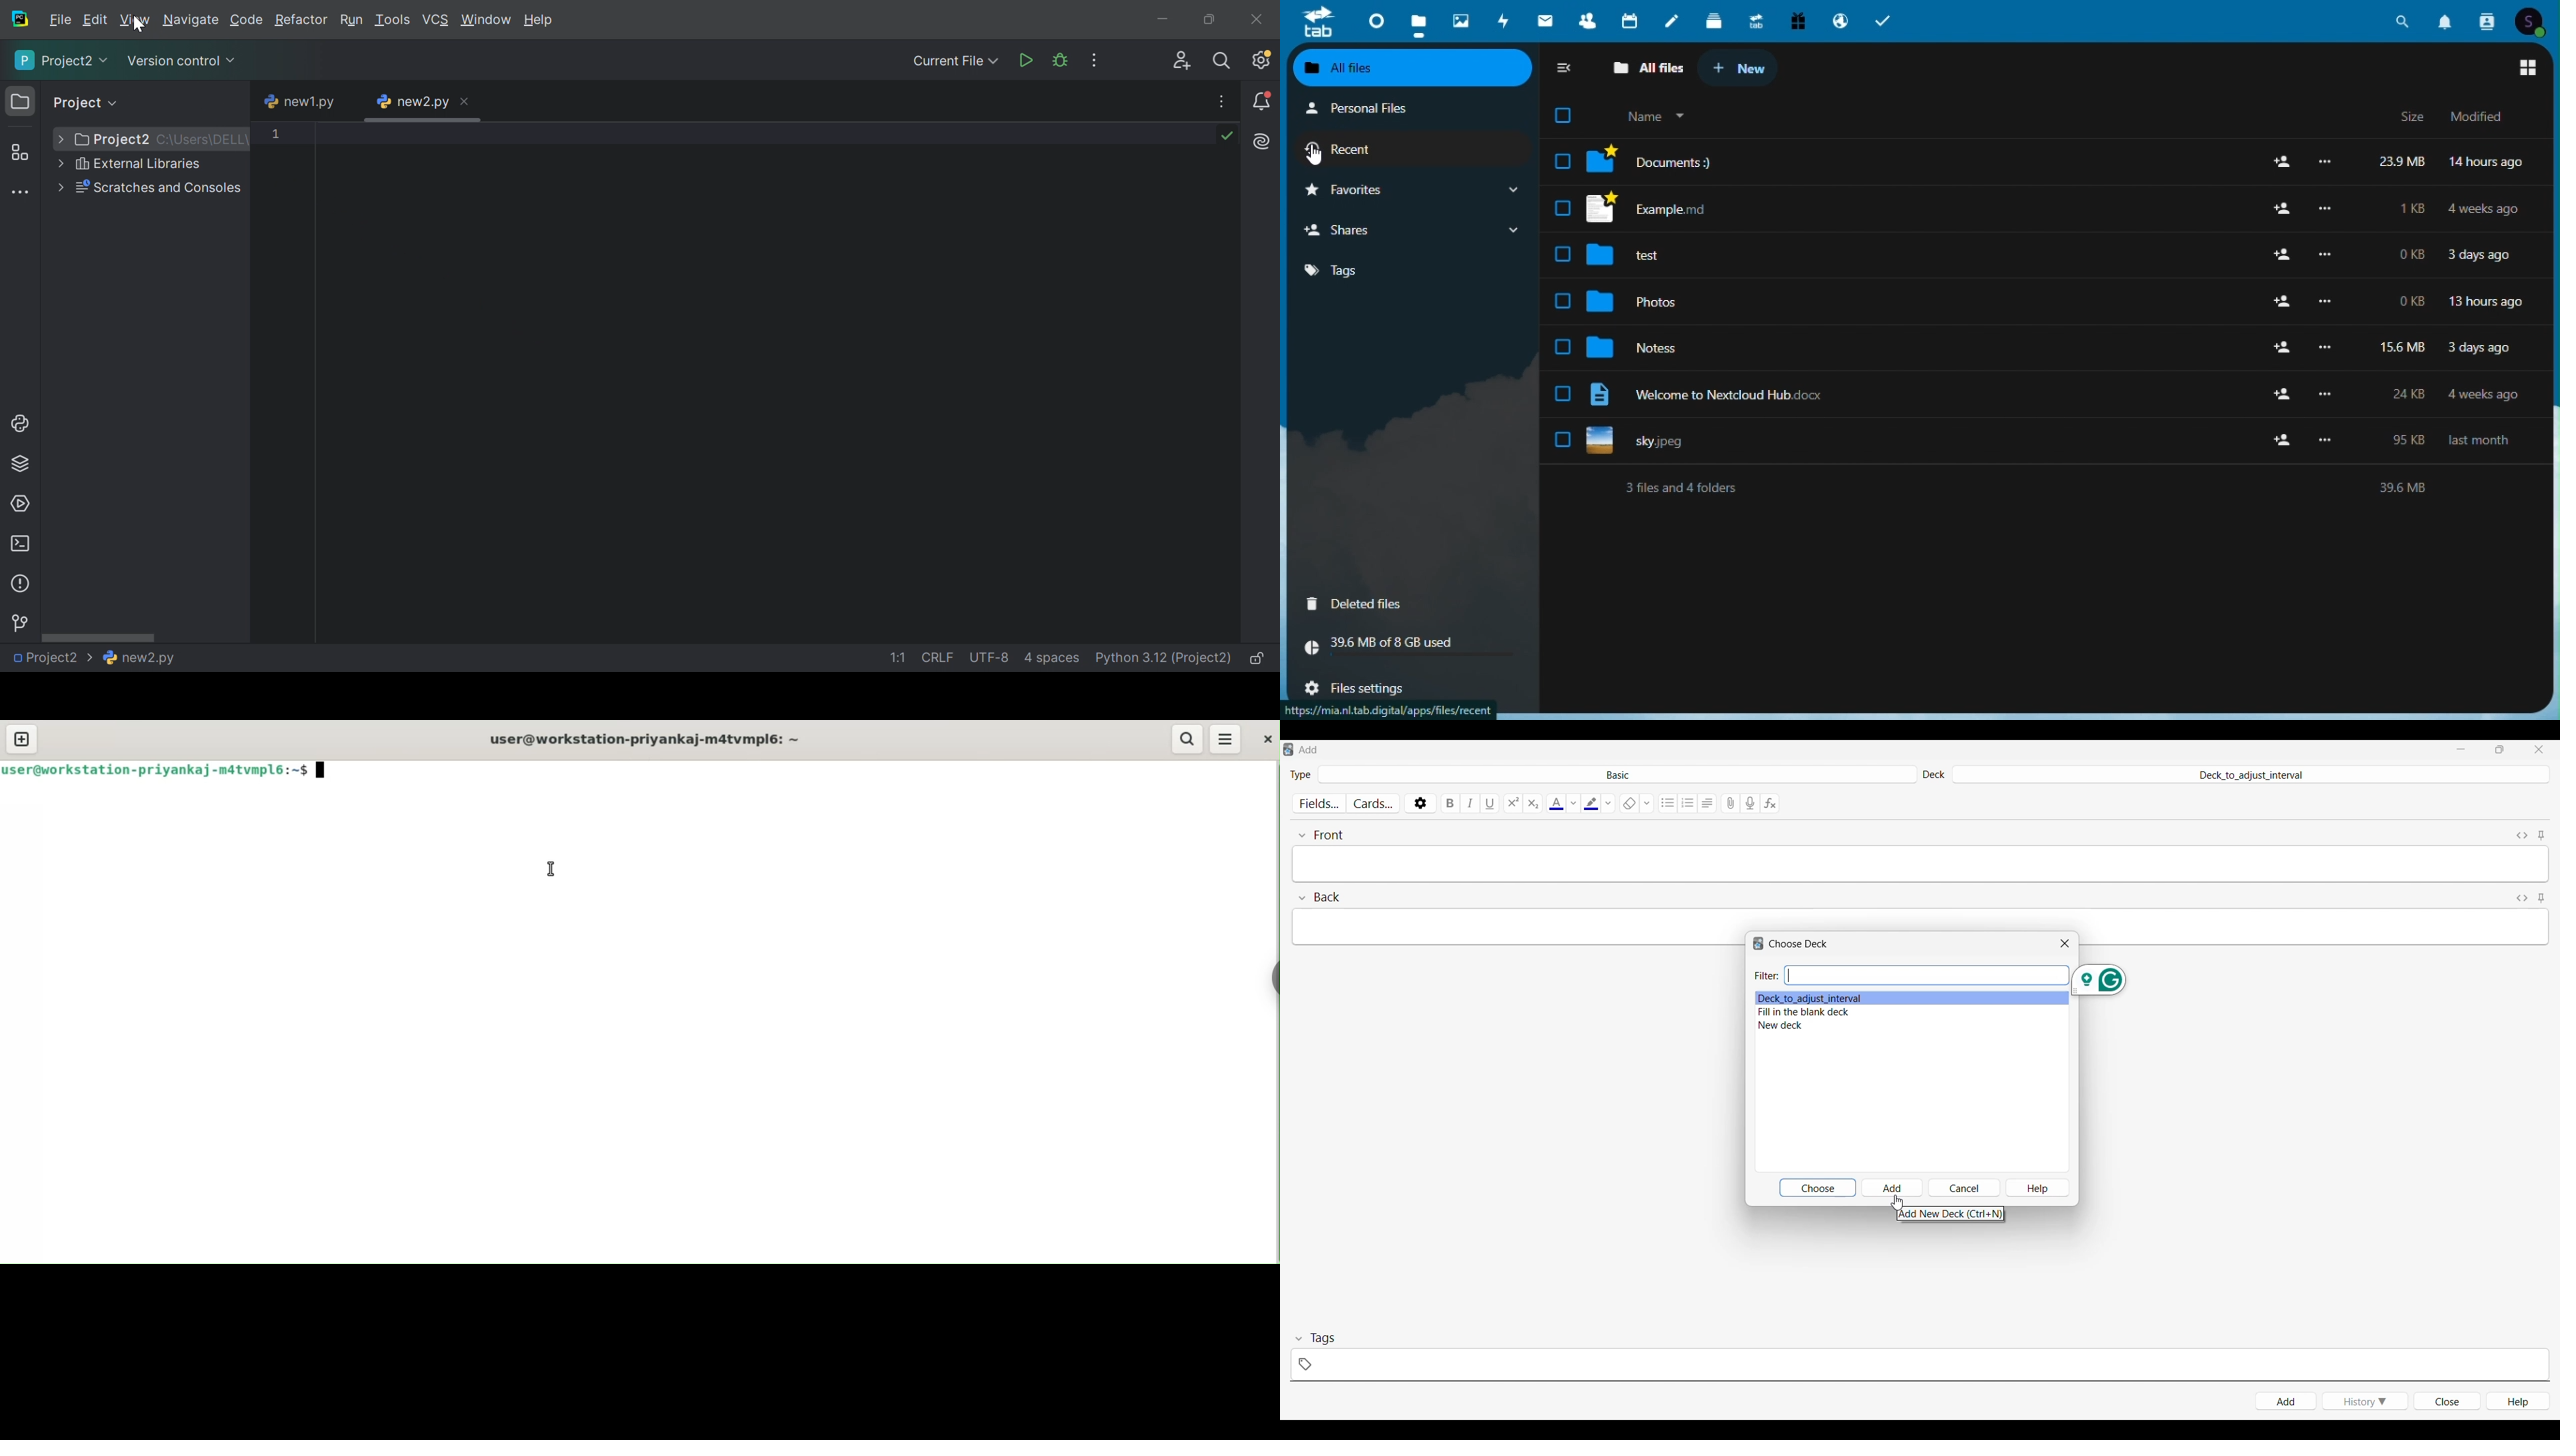 The width and height of the screenshot is (2576, 1456). What do you see at coordinates (539, 21) in the screenshot?
I see `Help` at bounding box center [539, 21].